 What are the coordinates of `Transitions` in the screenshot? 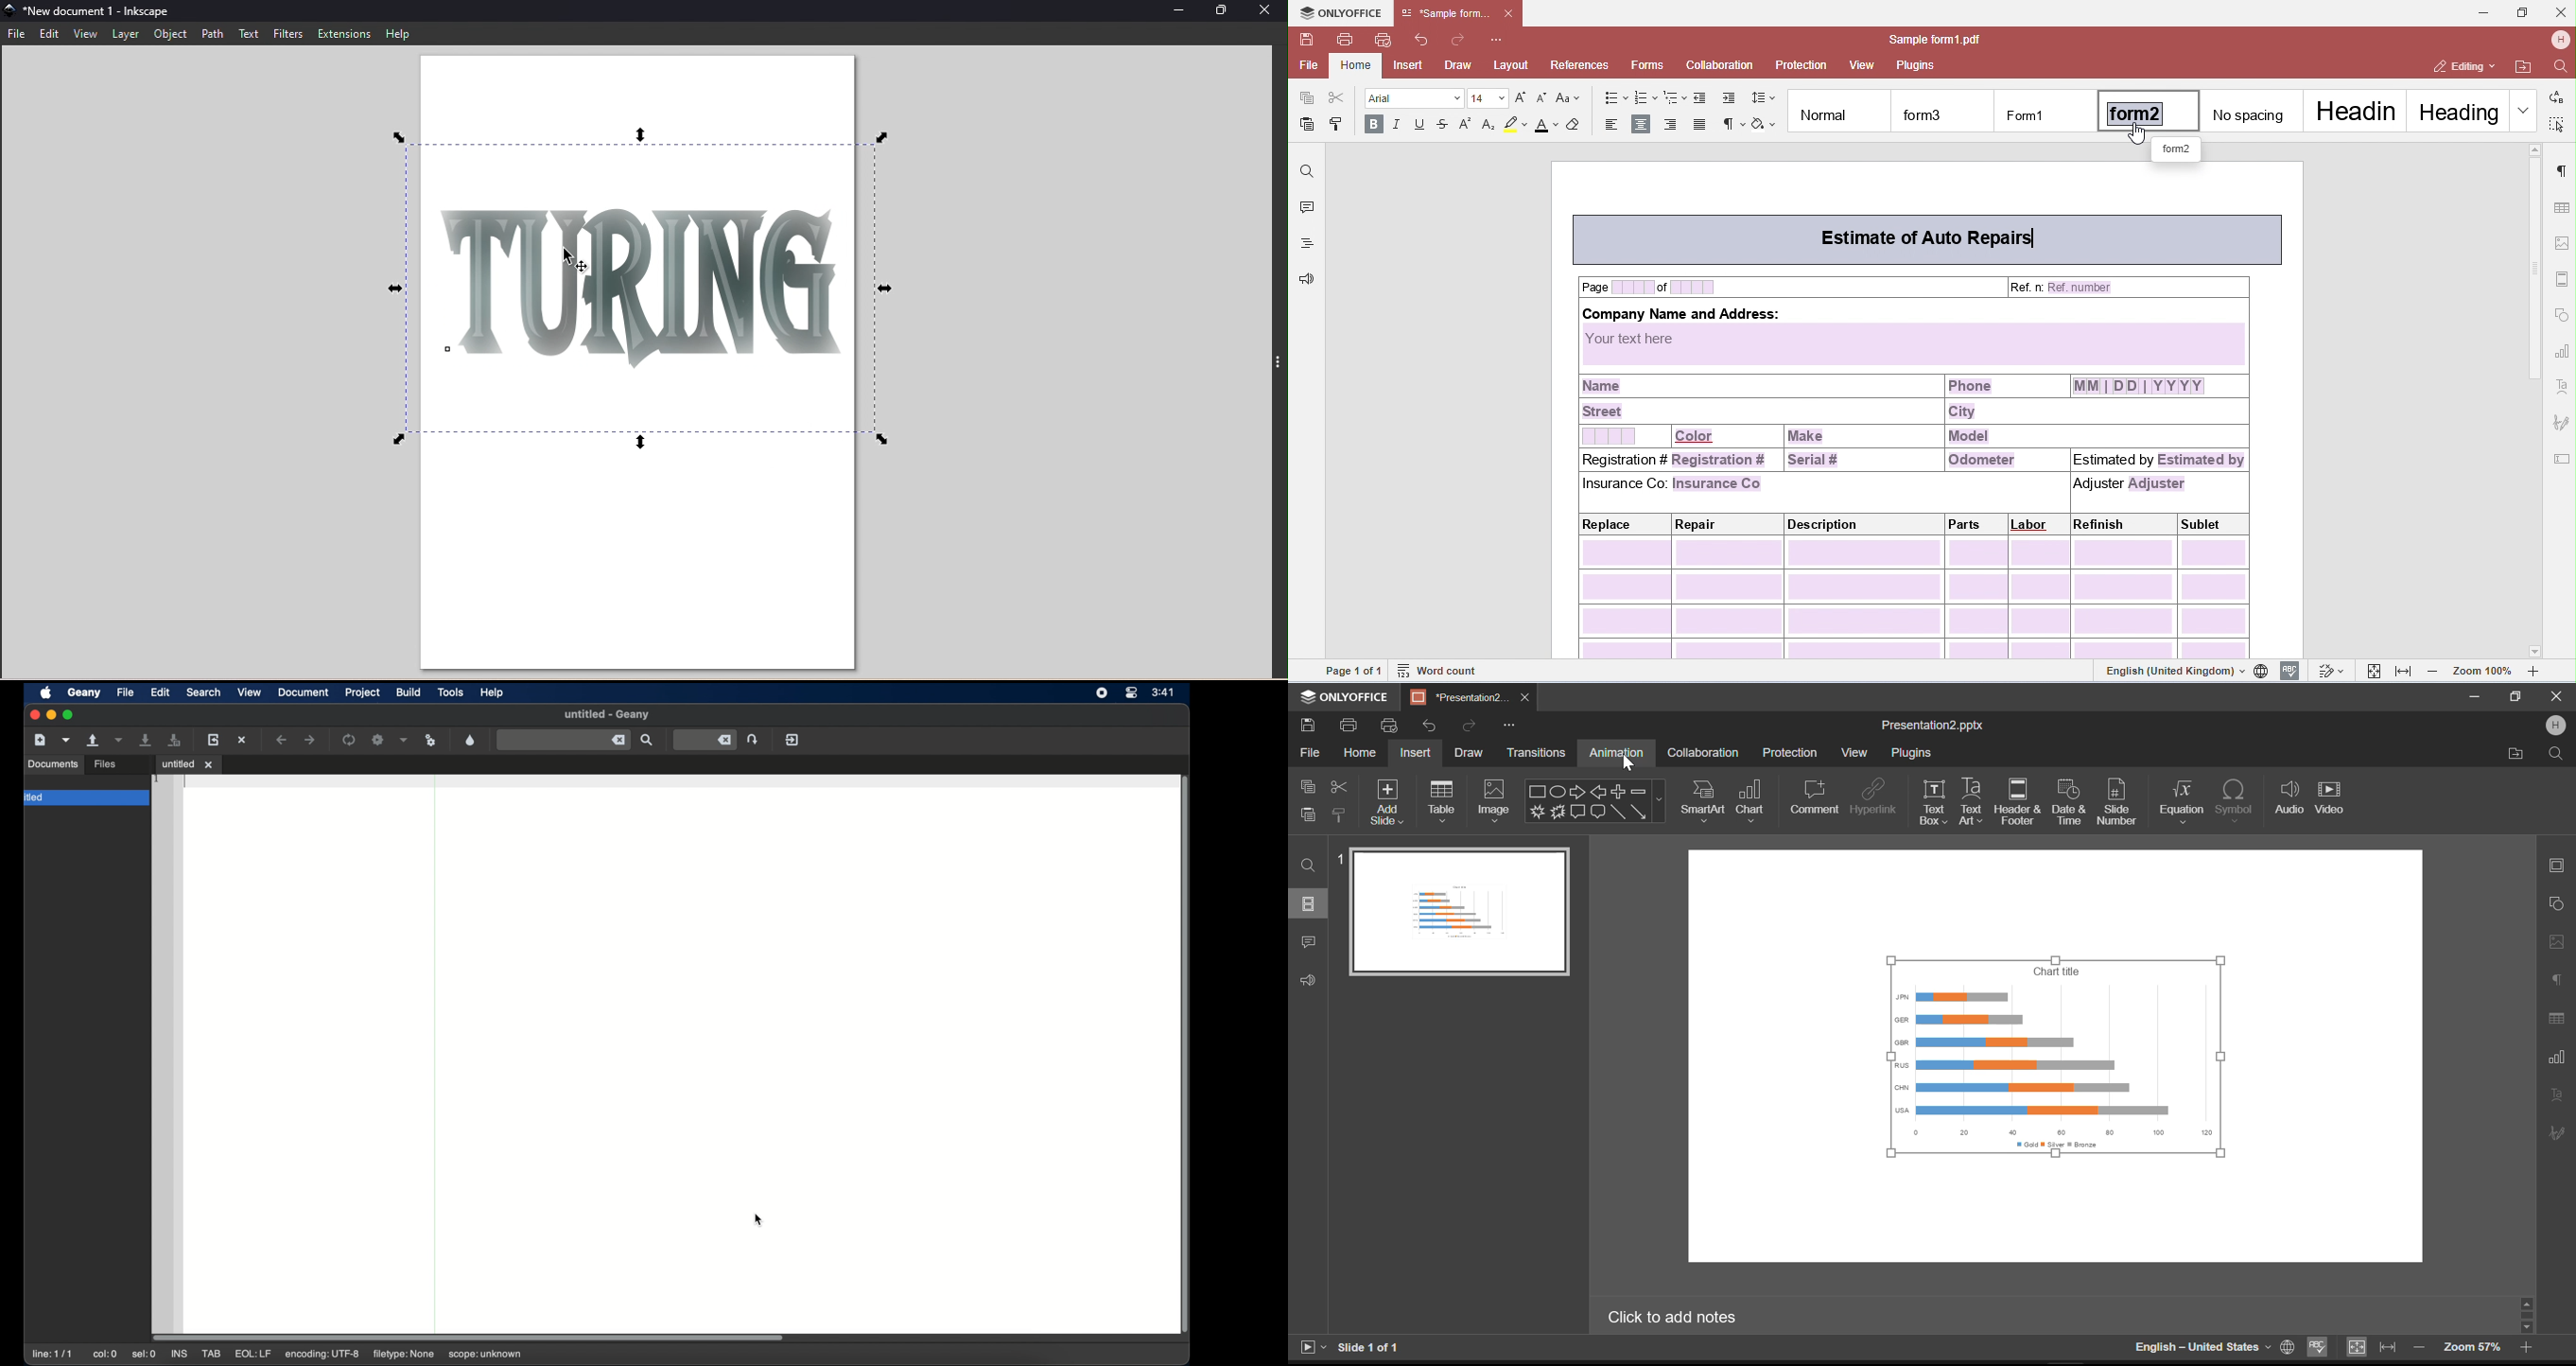 It's located at (1538, 753).